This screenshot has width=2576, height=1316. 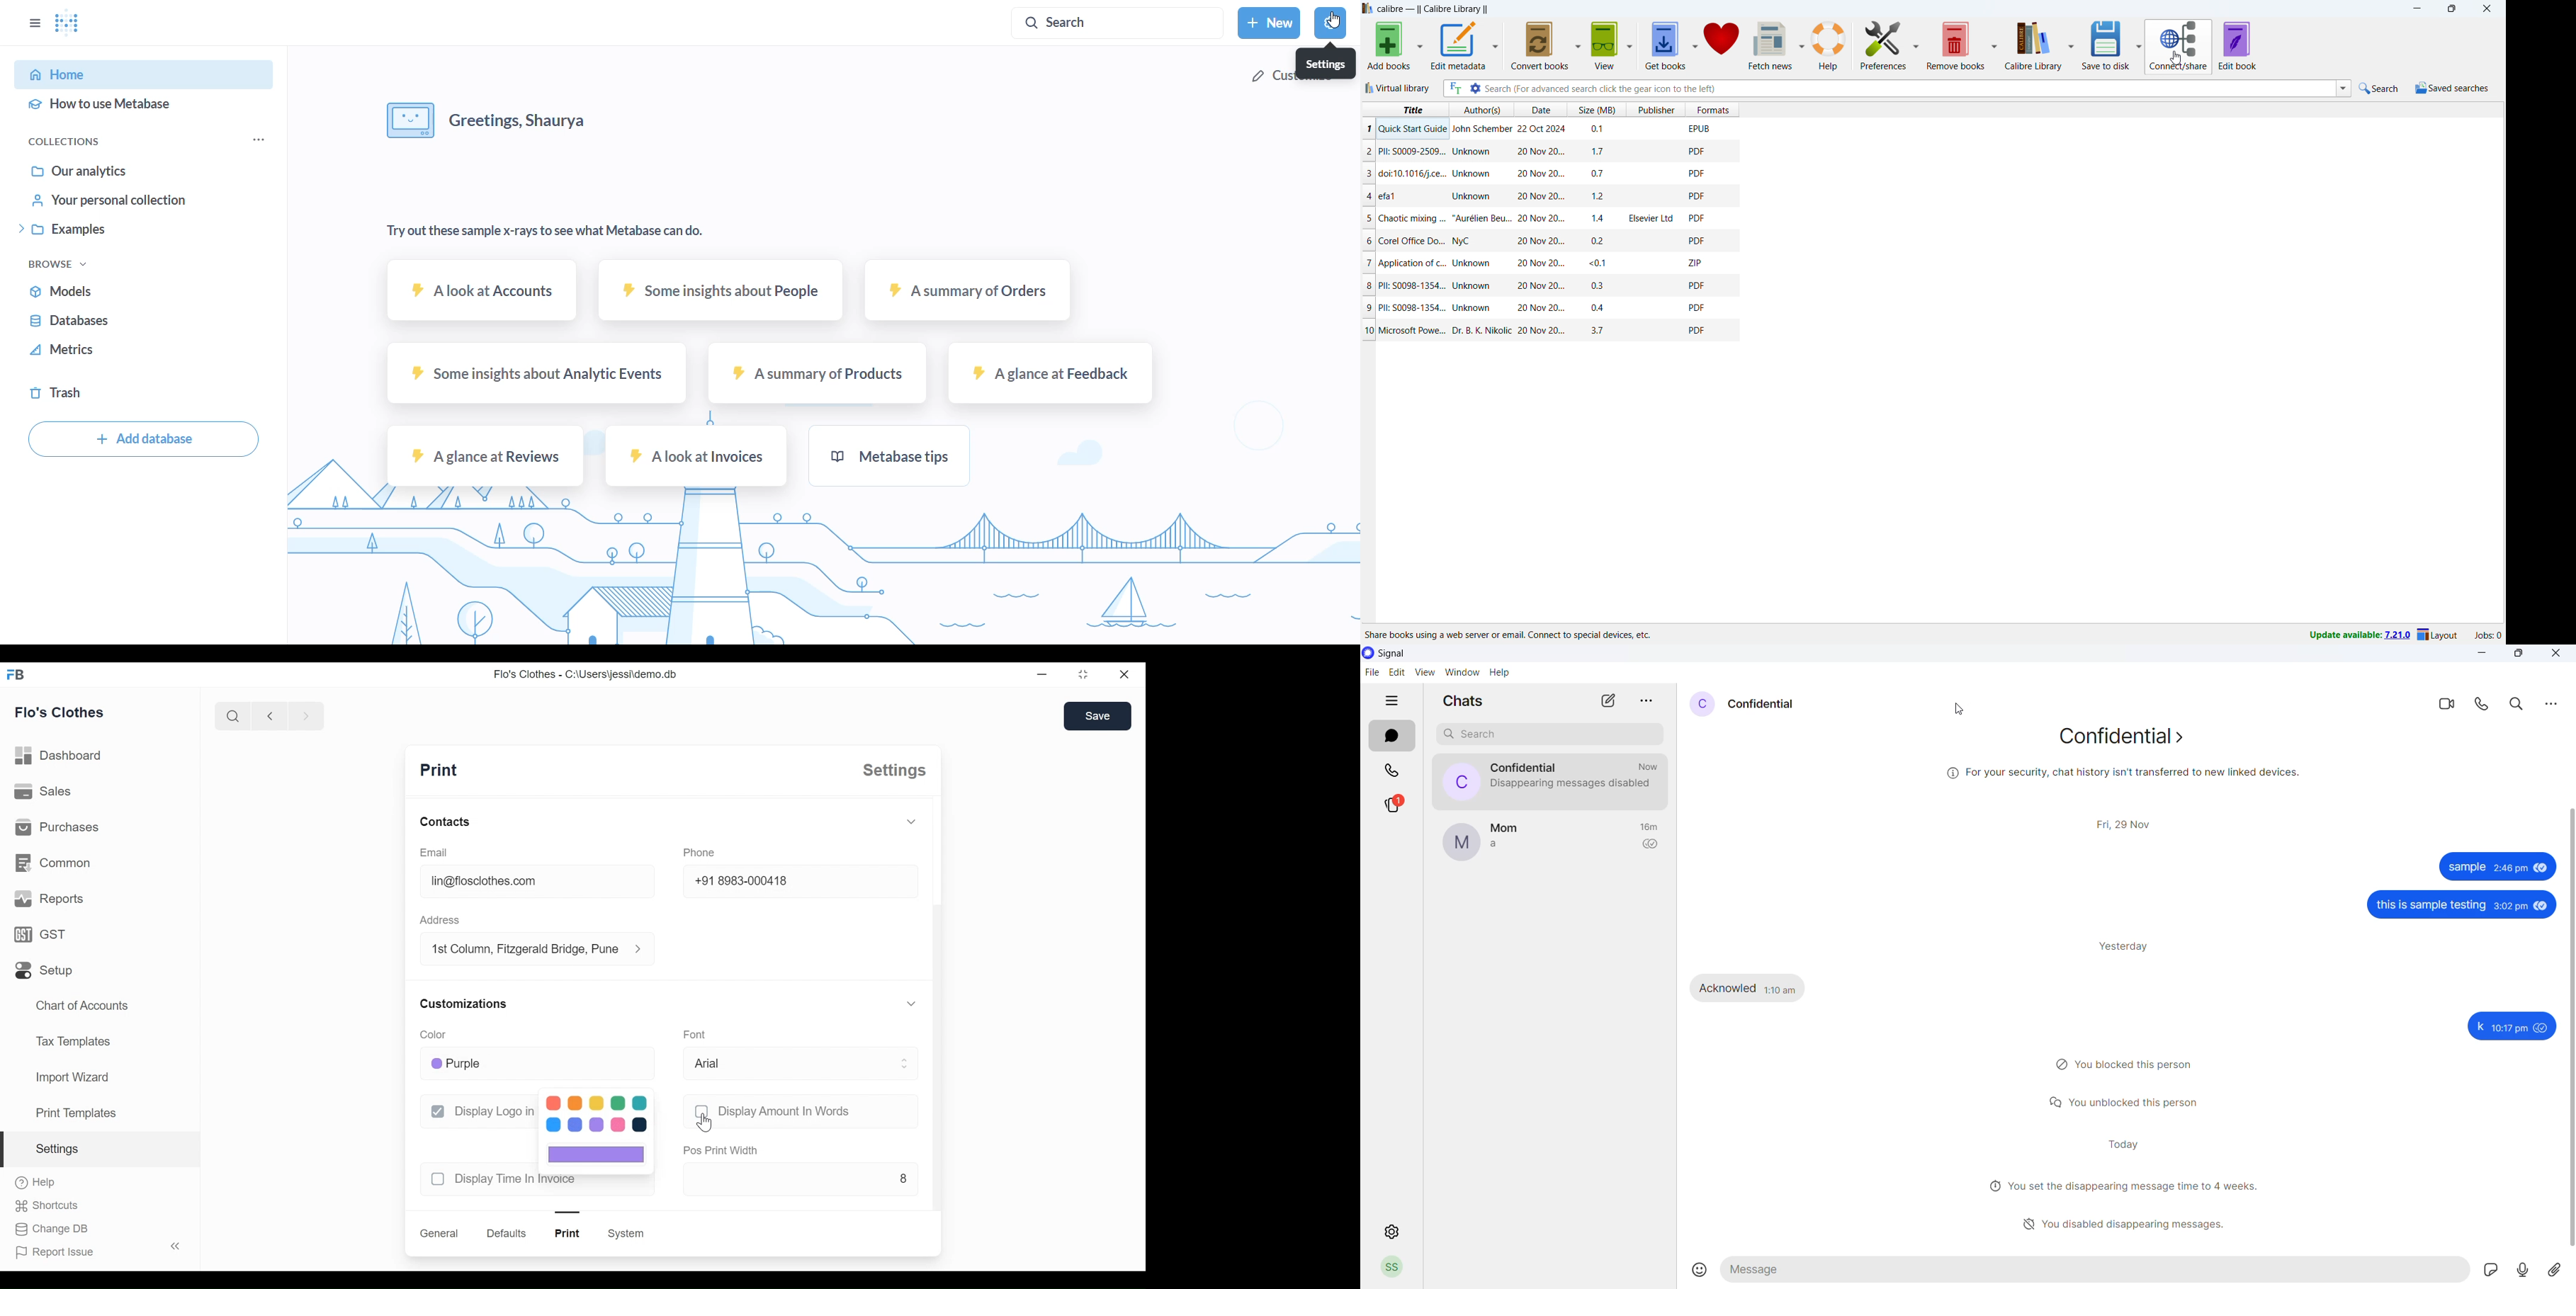 What do you see at coordinates (1648, 700) in the screenshot?
I see `more options` at bounding box center [1648, 700].